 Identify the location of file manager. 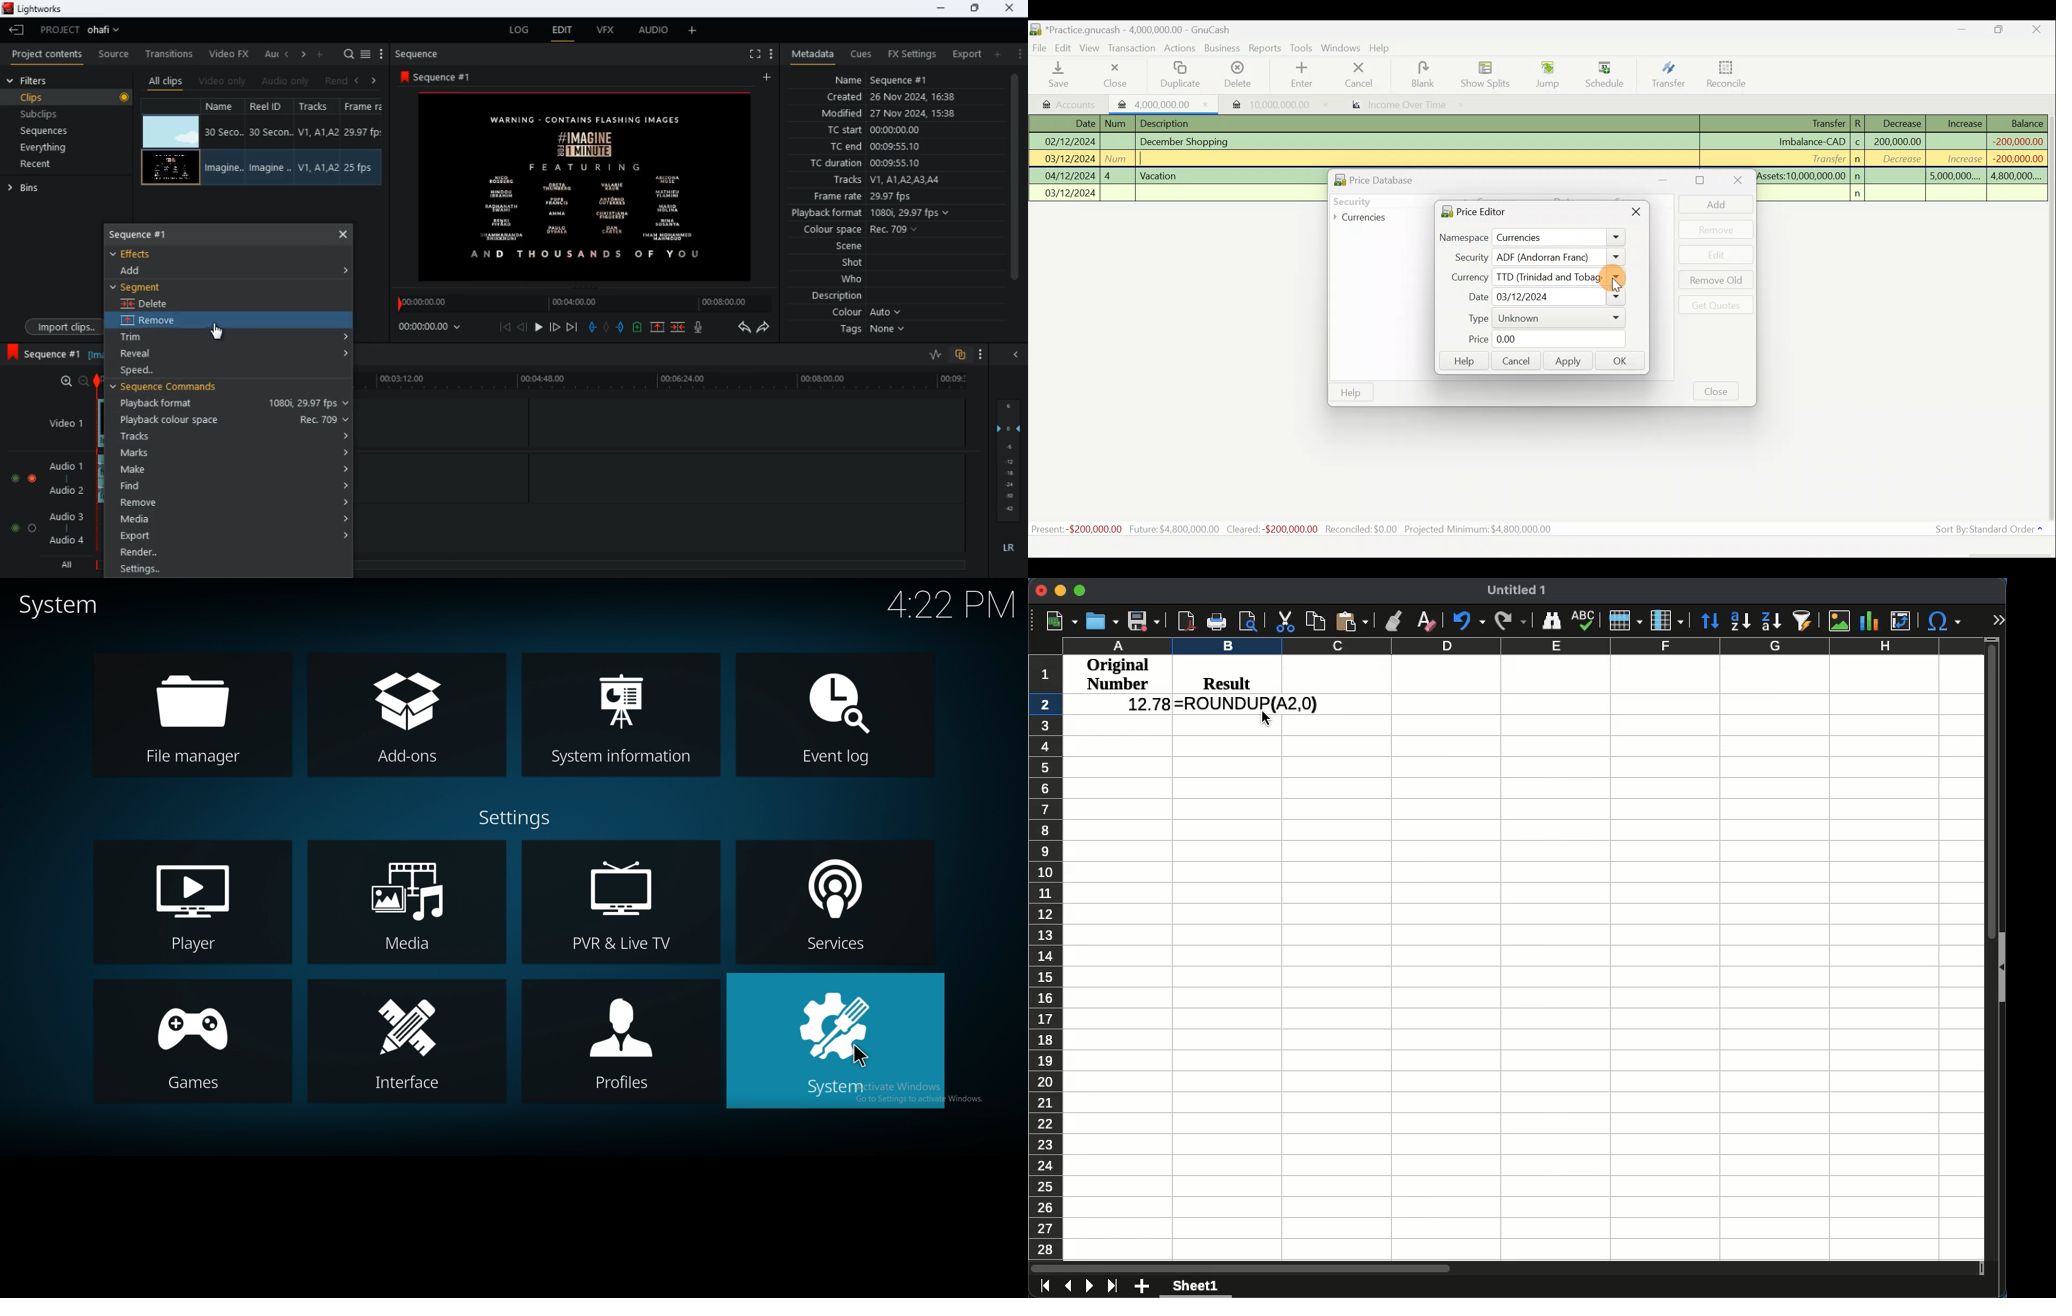
(201, 718).